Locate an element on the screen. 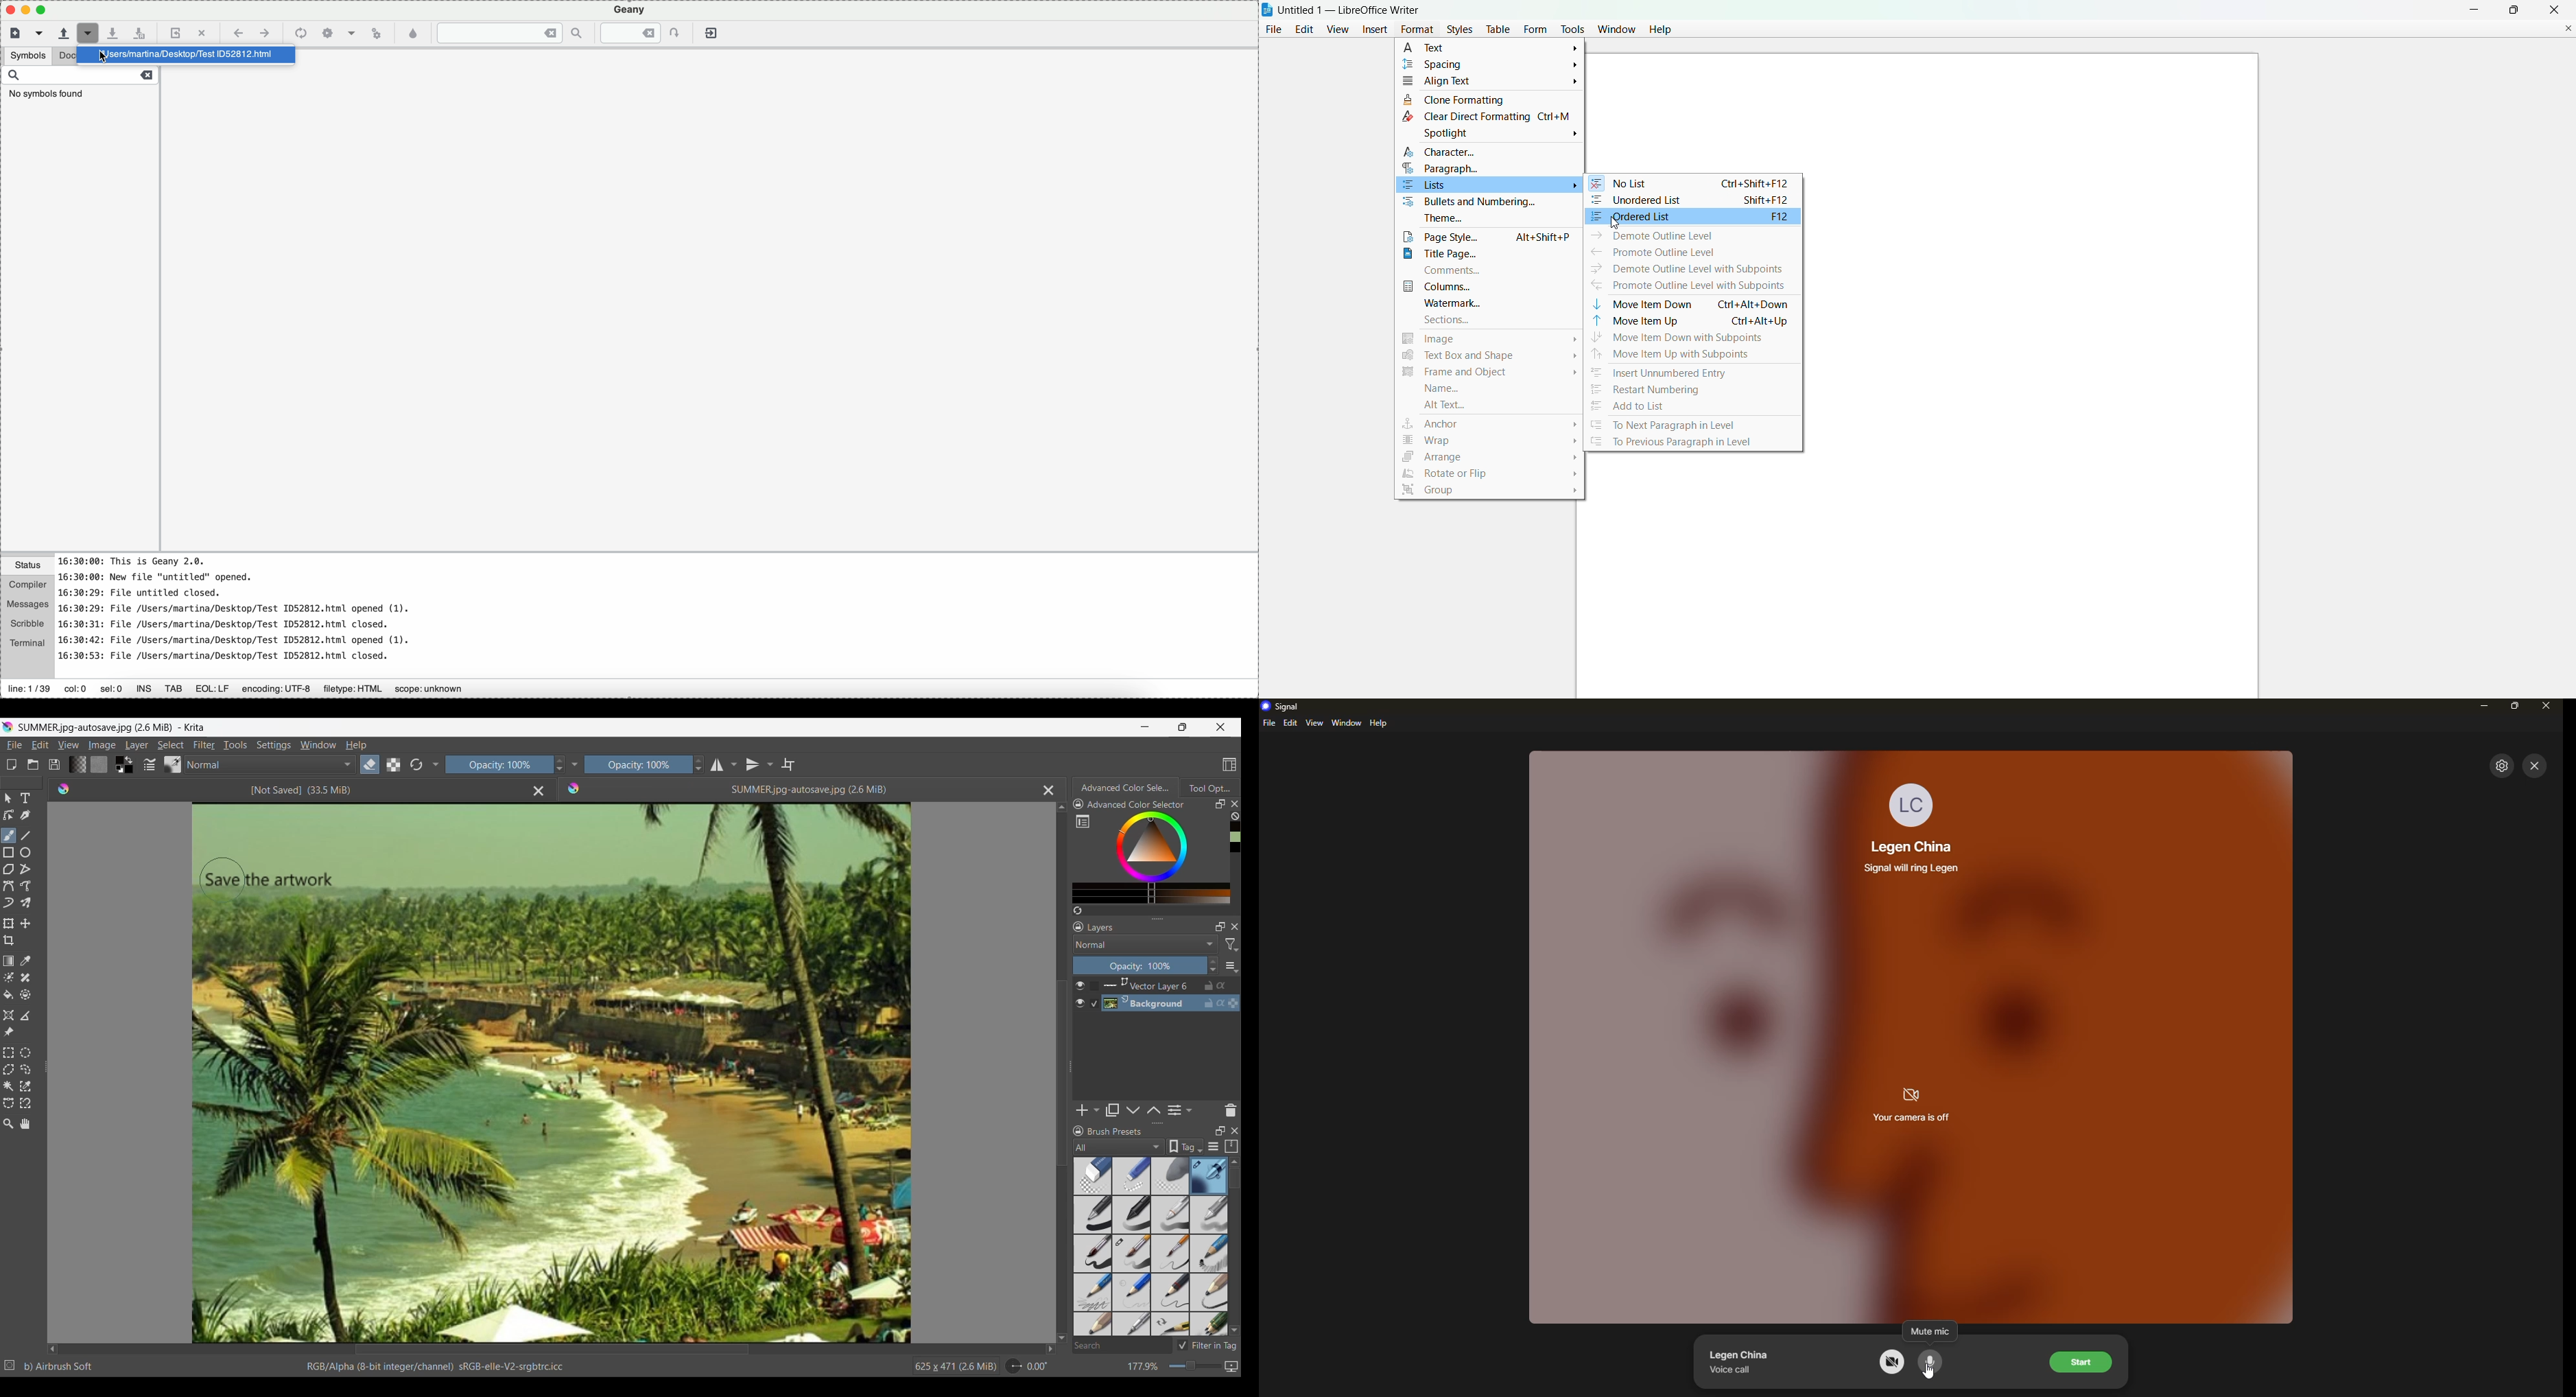 This screenshot has width=2576, height=1400. Select shapes tool is located at coordinates (8, 799).